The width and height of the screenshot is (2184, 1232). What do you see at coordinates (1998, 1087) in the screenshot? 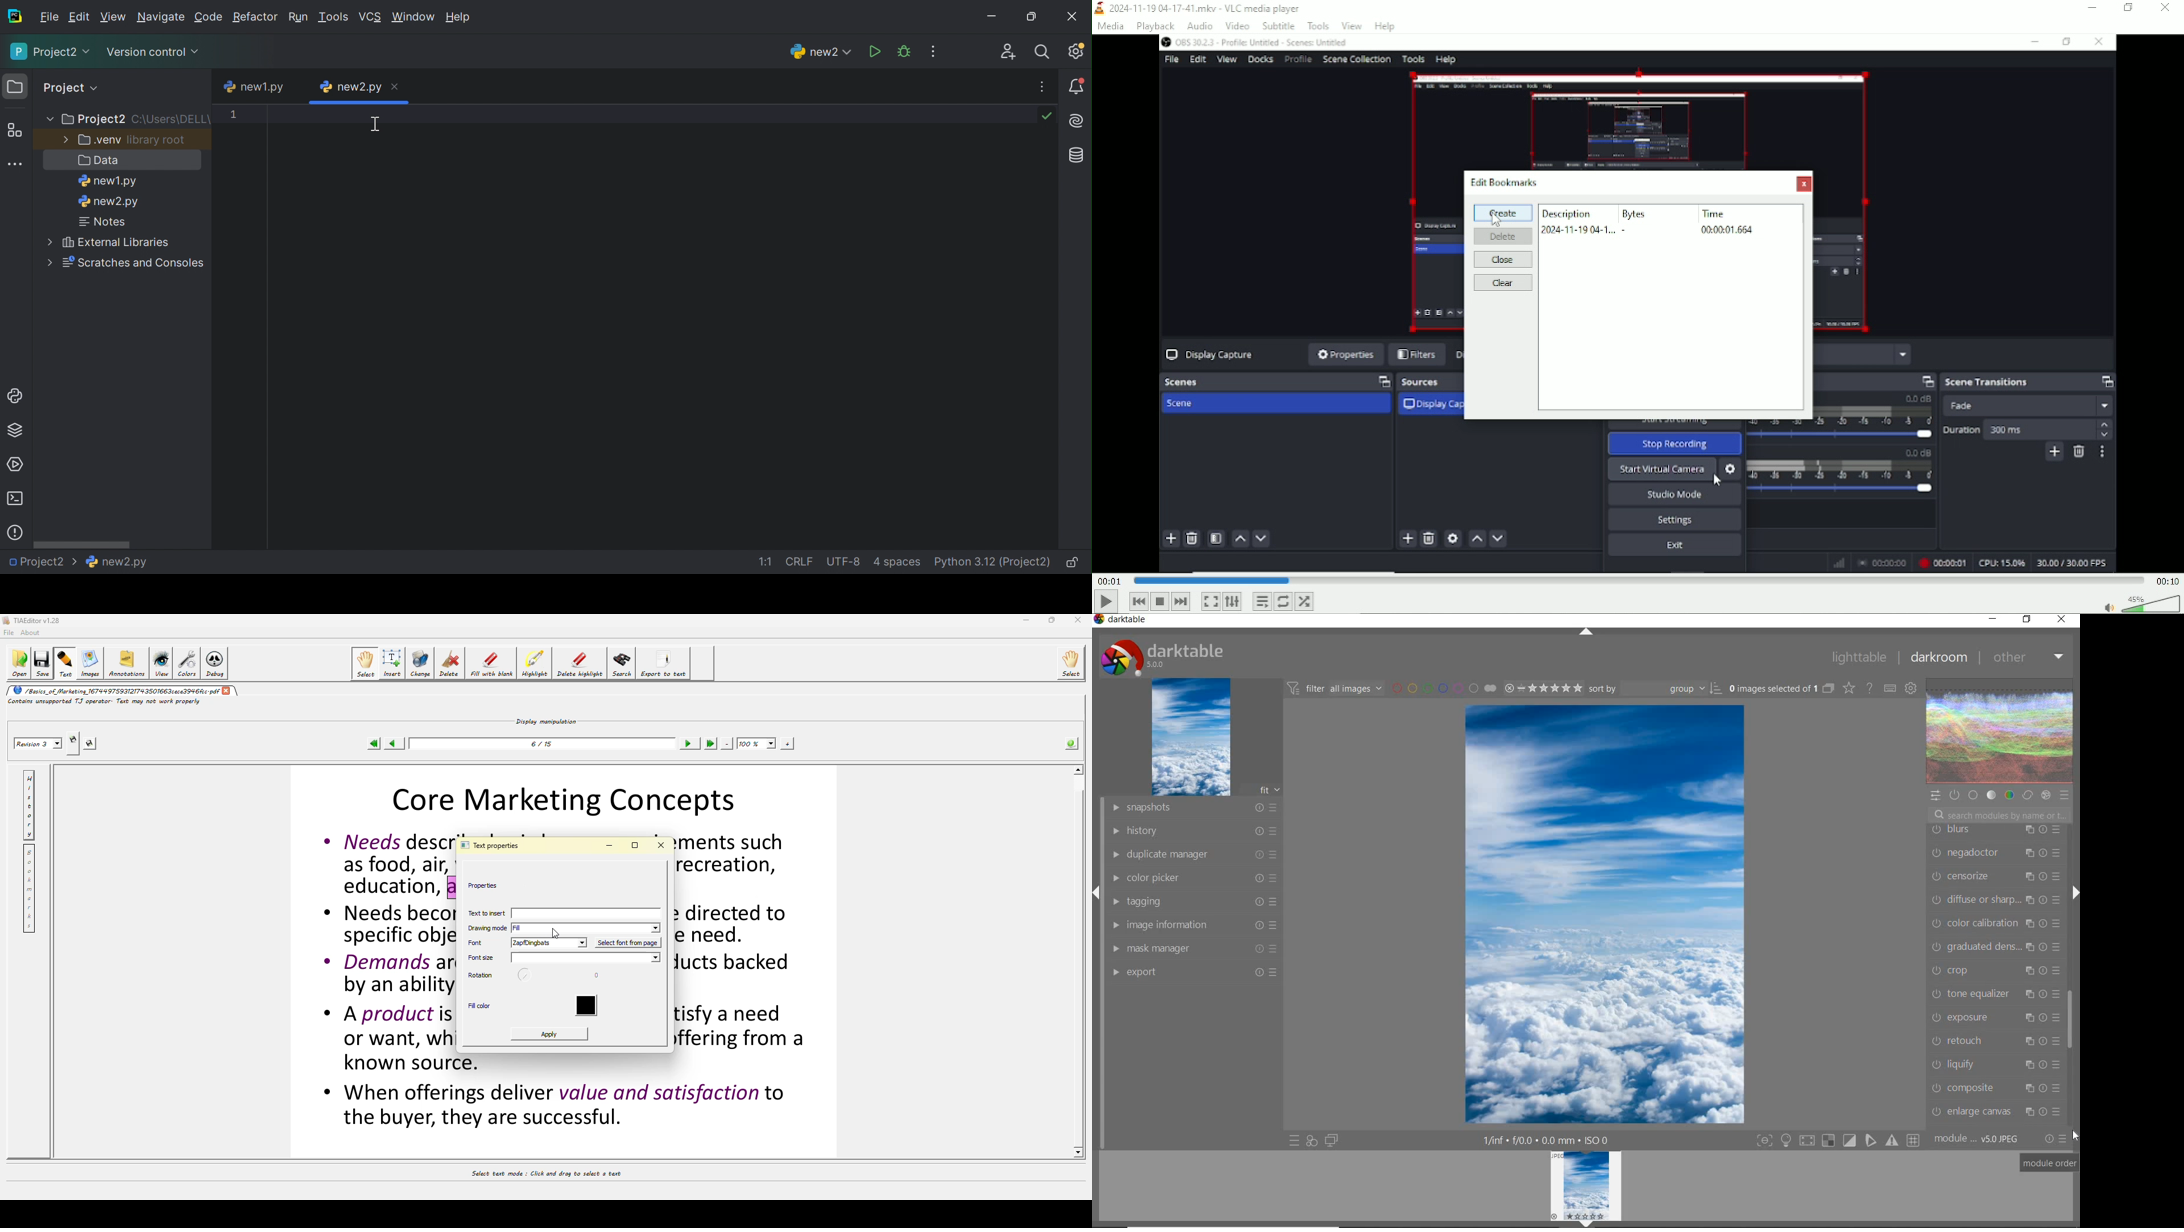
I see `composite` at bounding box center [1998, 1087].